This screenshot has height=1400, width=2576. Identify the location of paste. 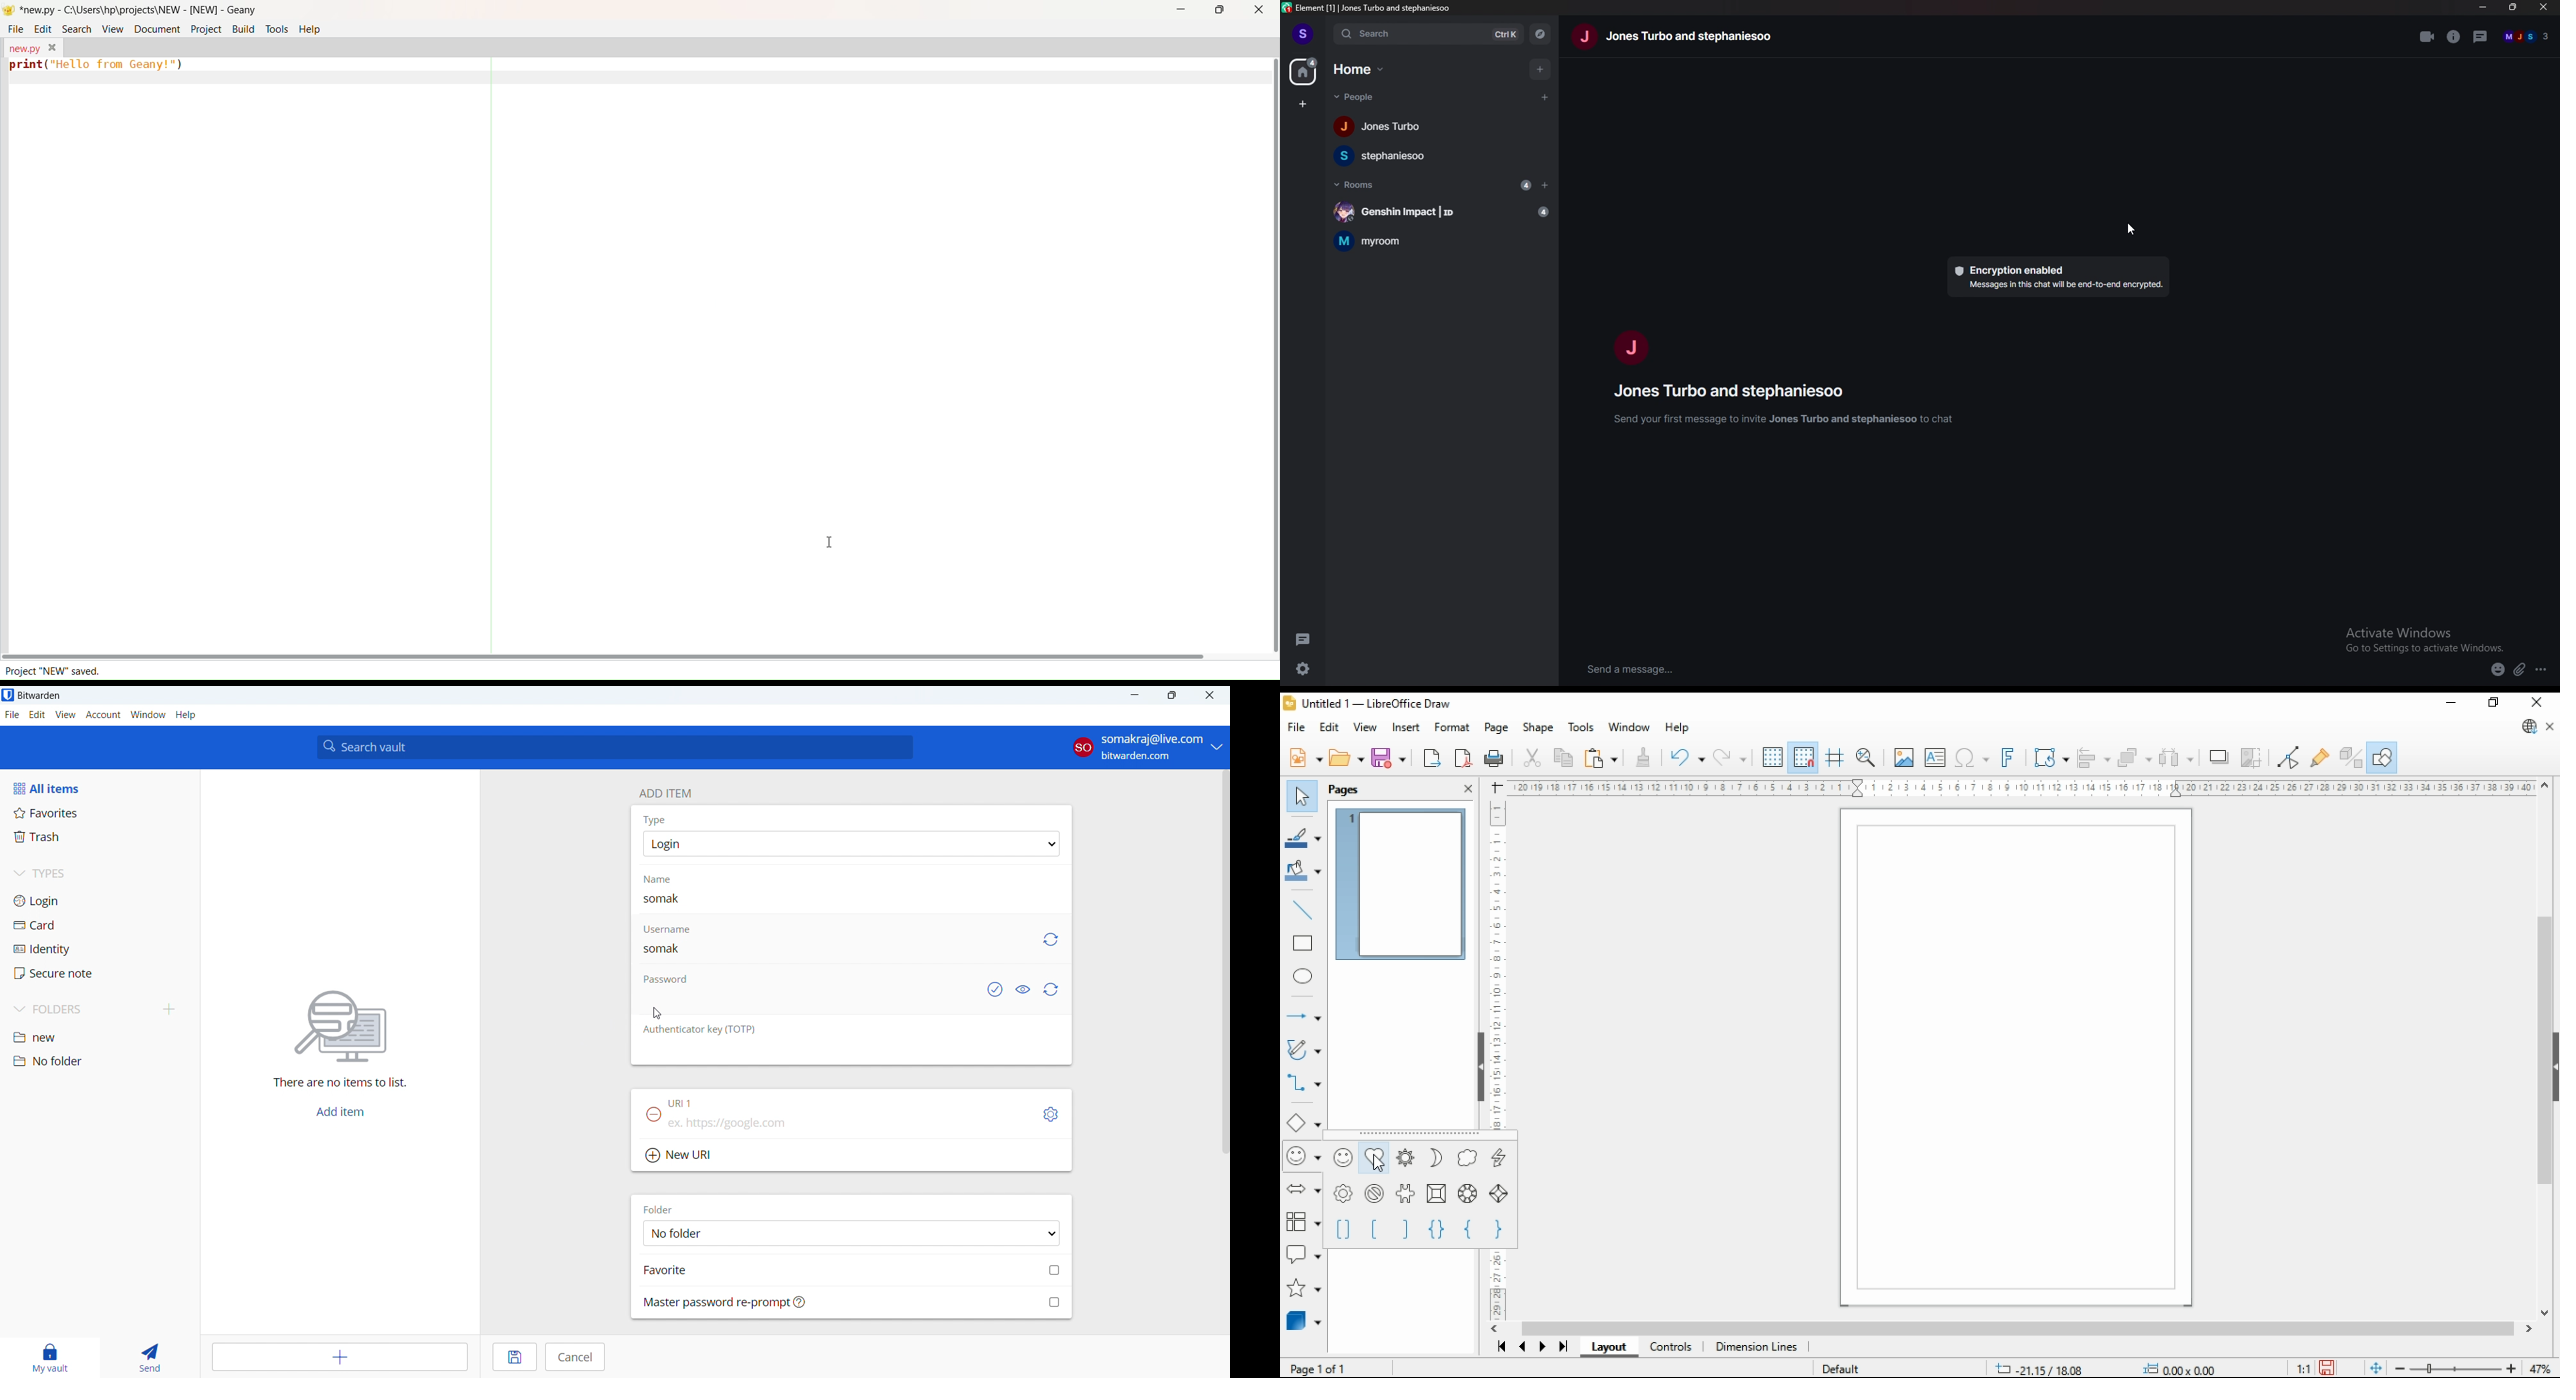
(1600, 758).